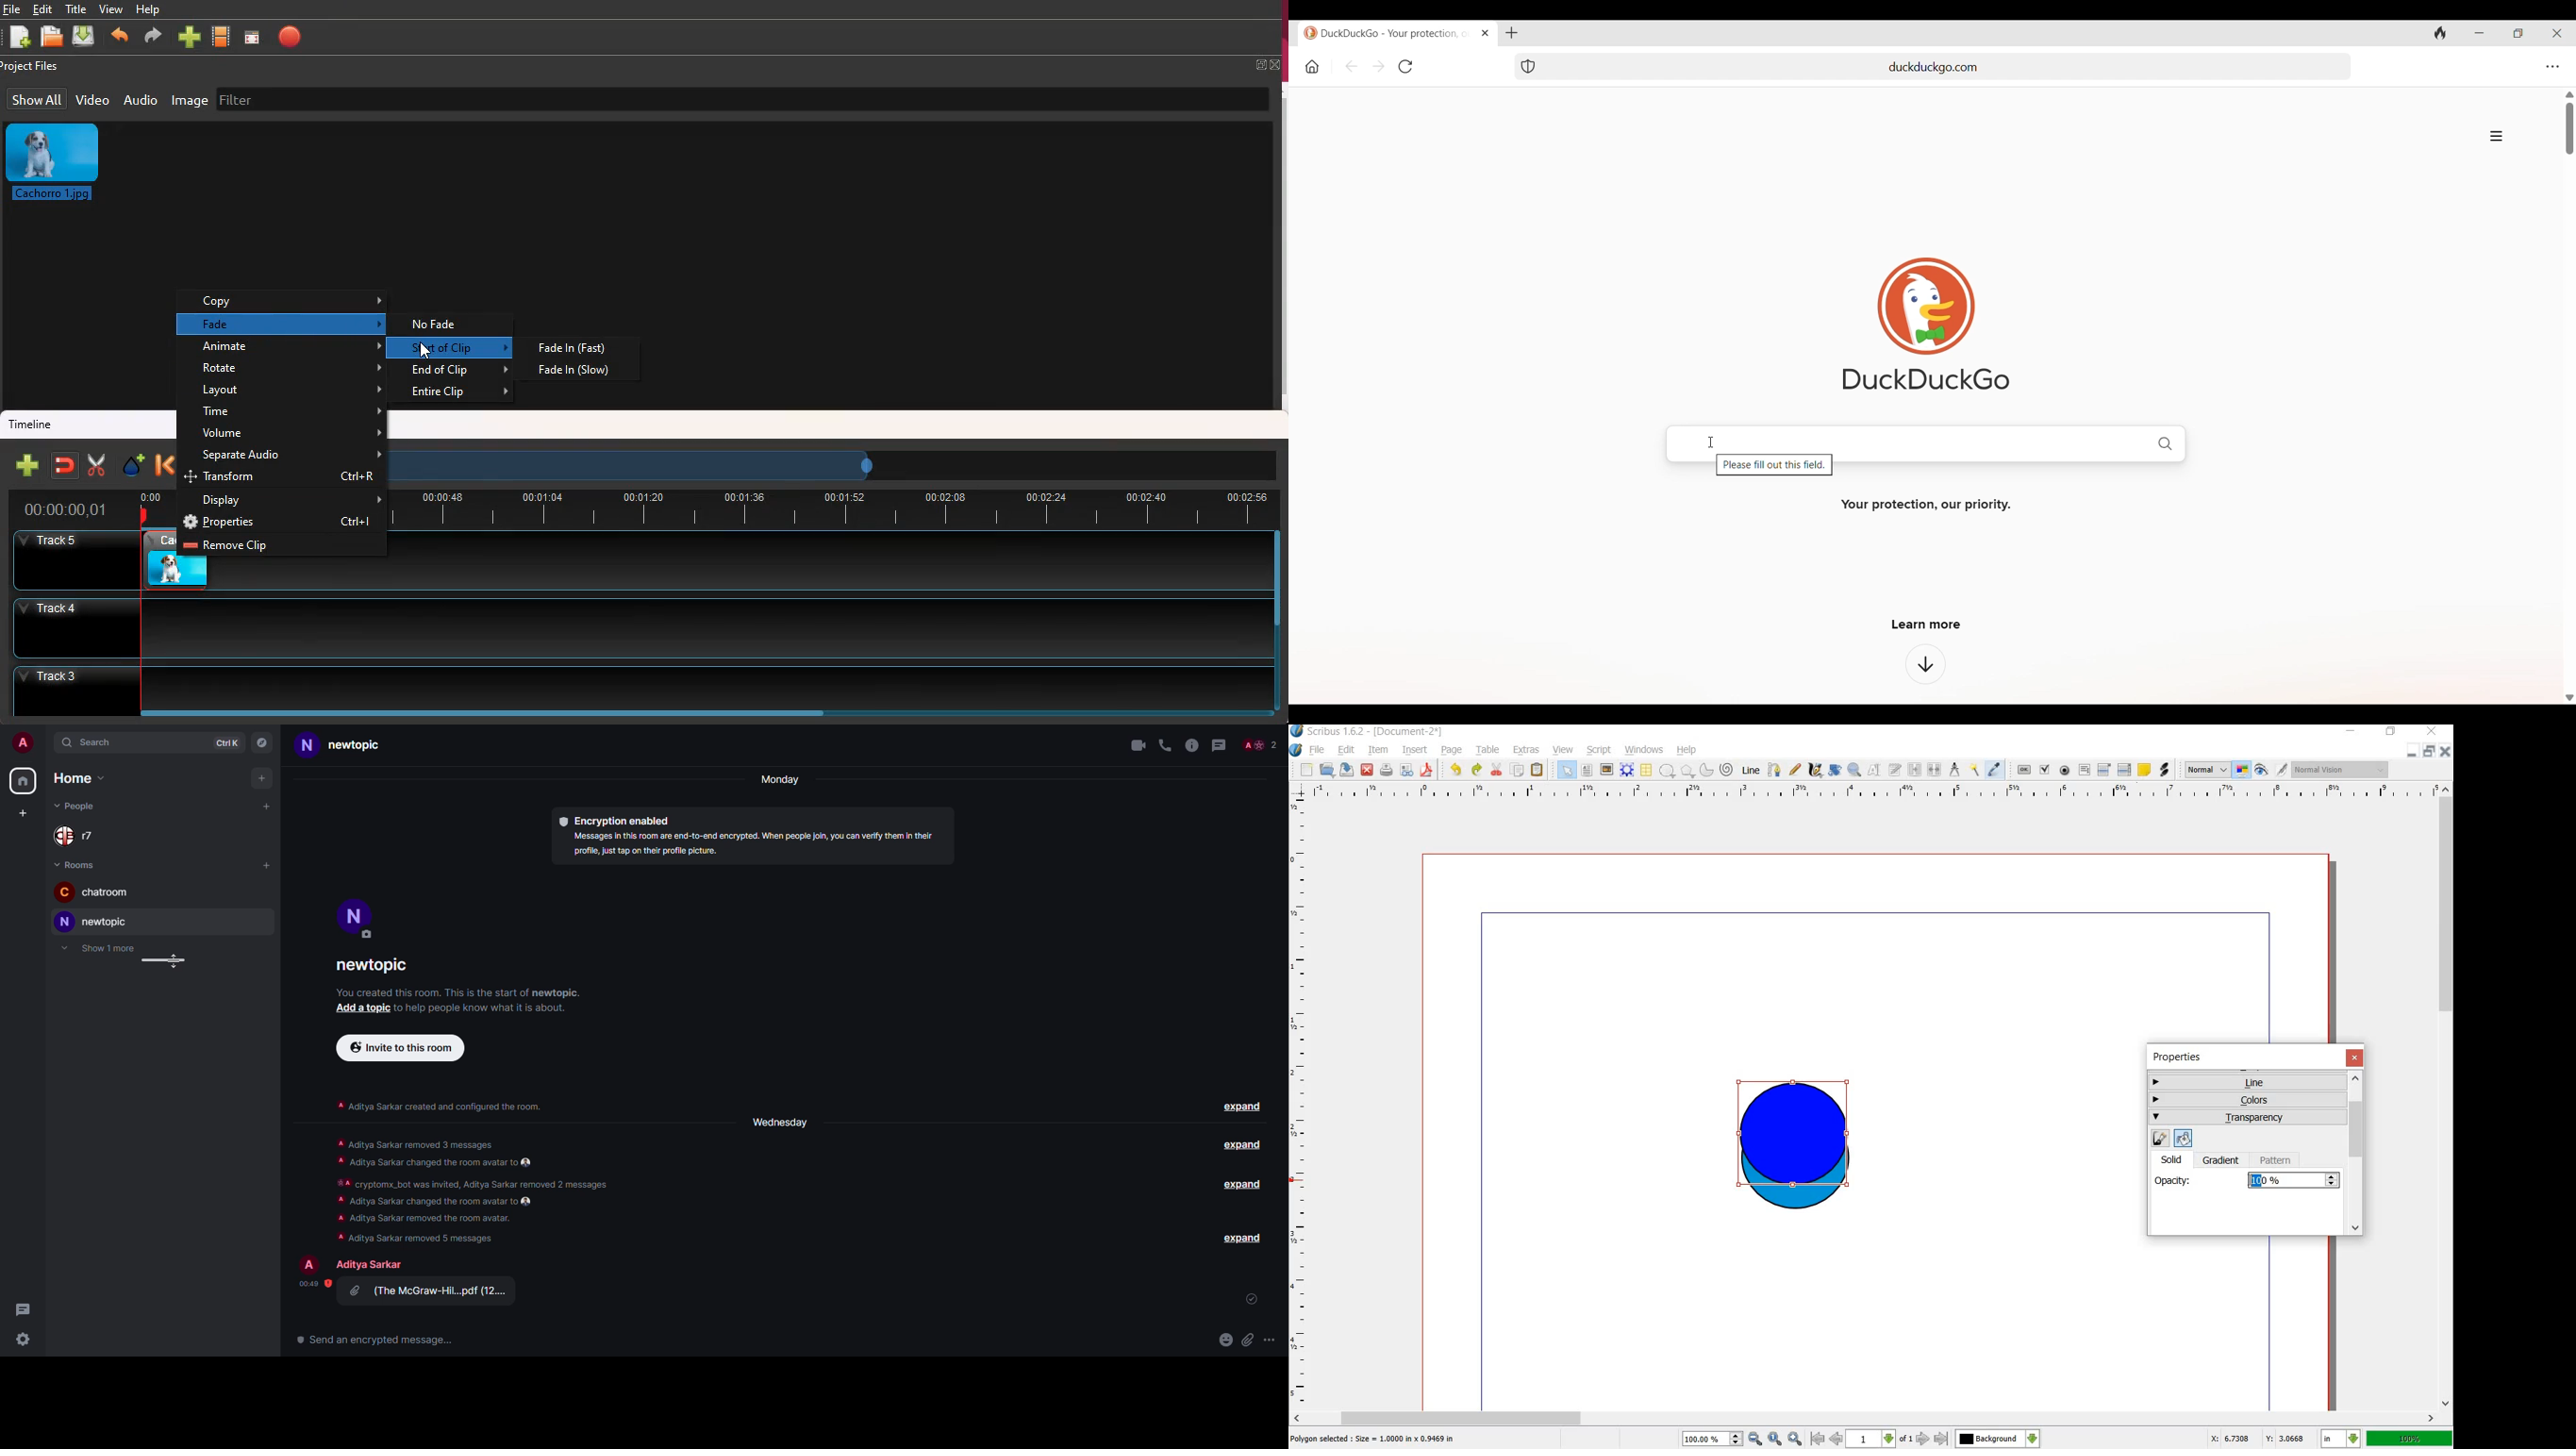  I want to click on edit fill color properties, so click(2182, 1137).